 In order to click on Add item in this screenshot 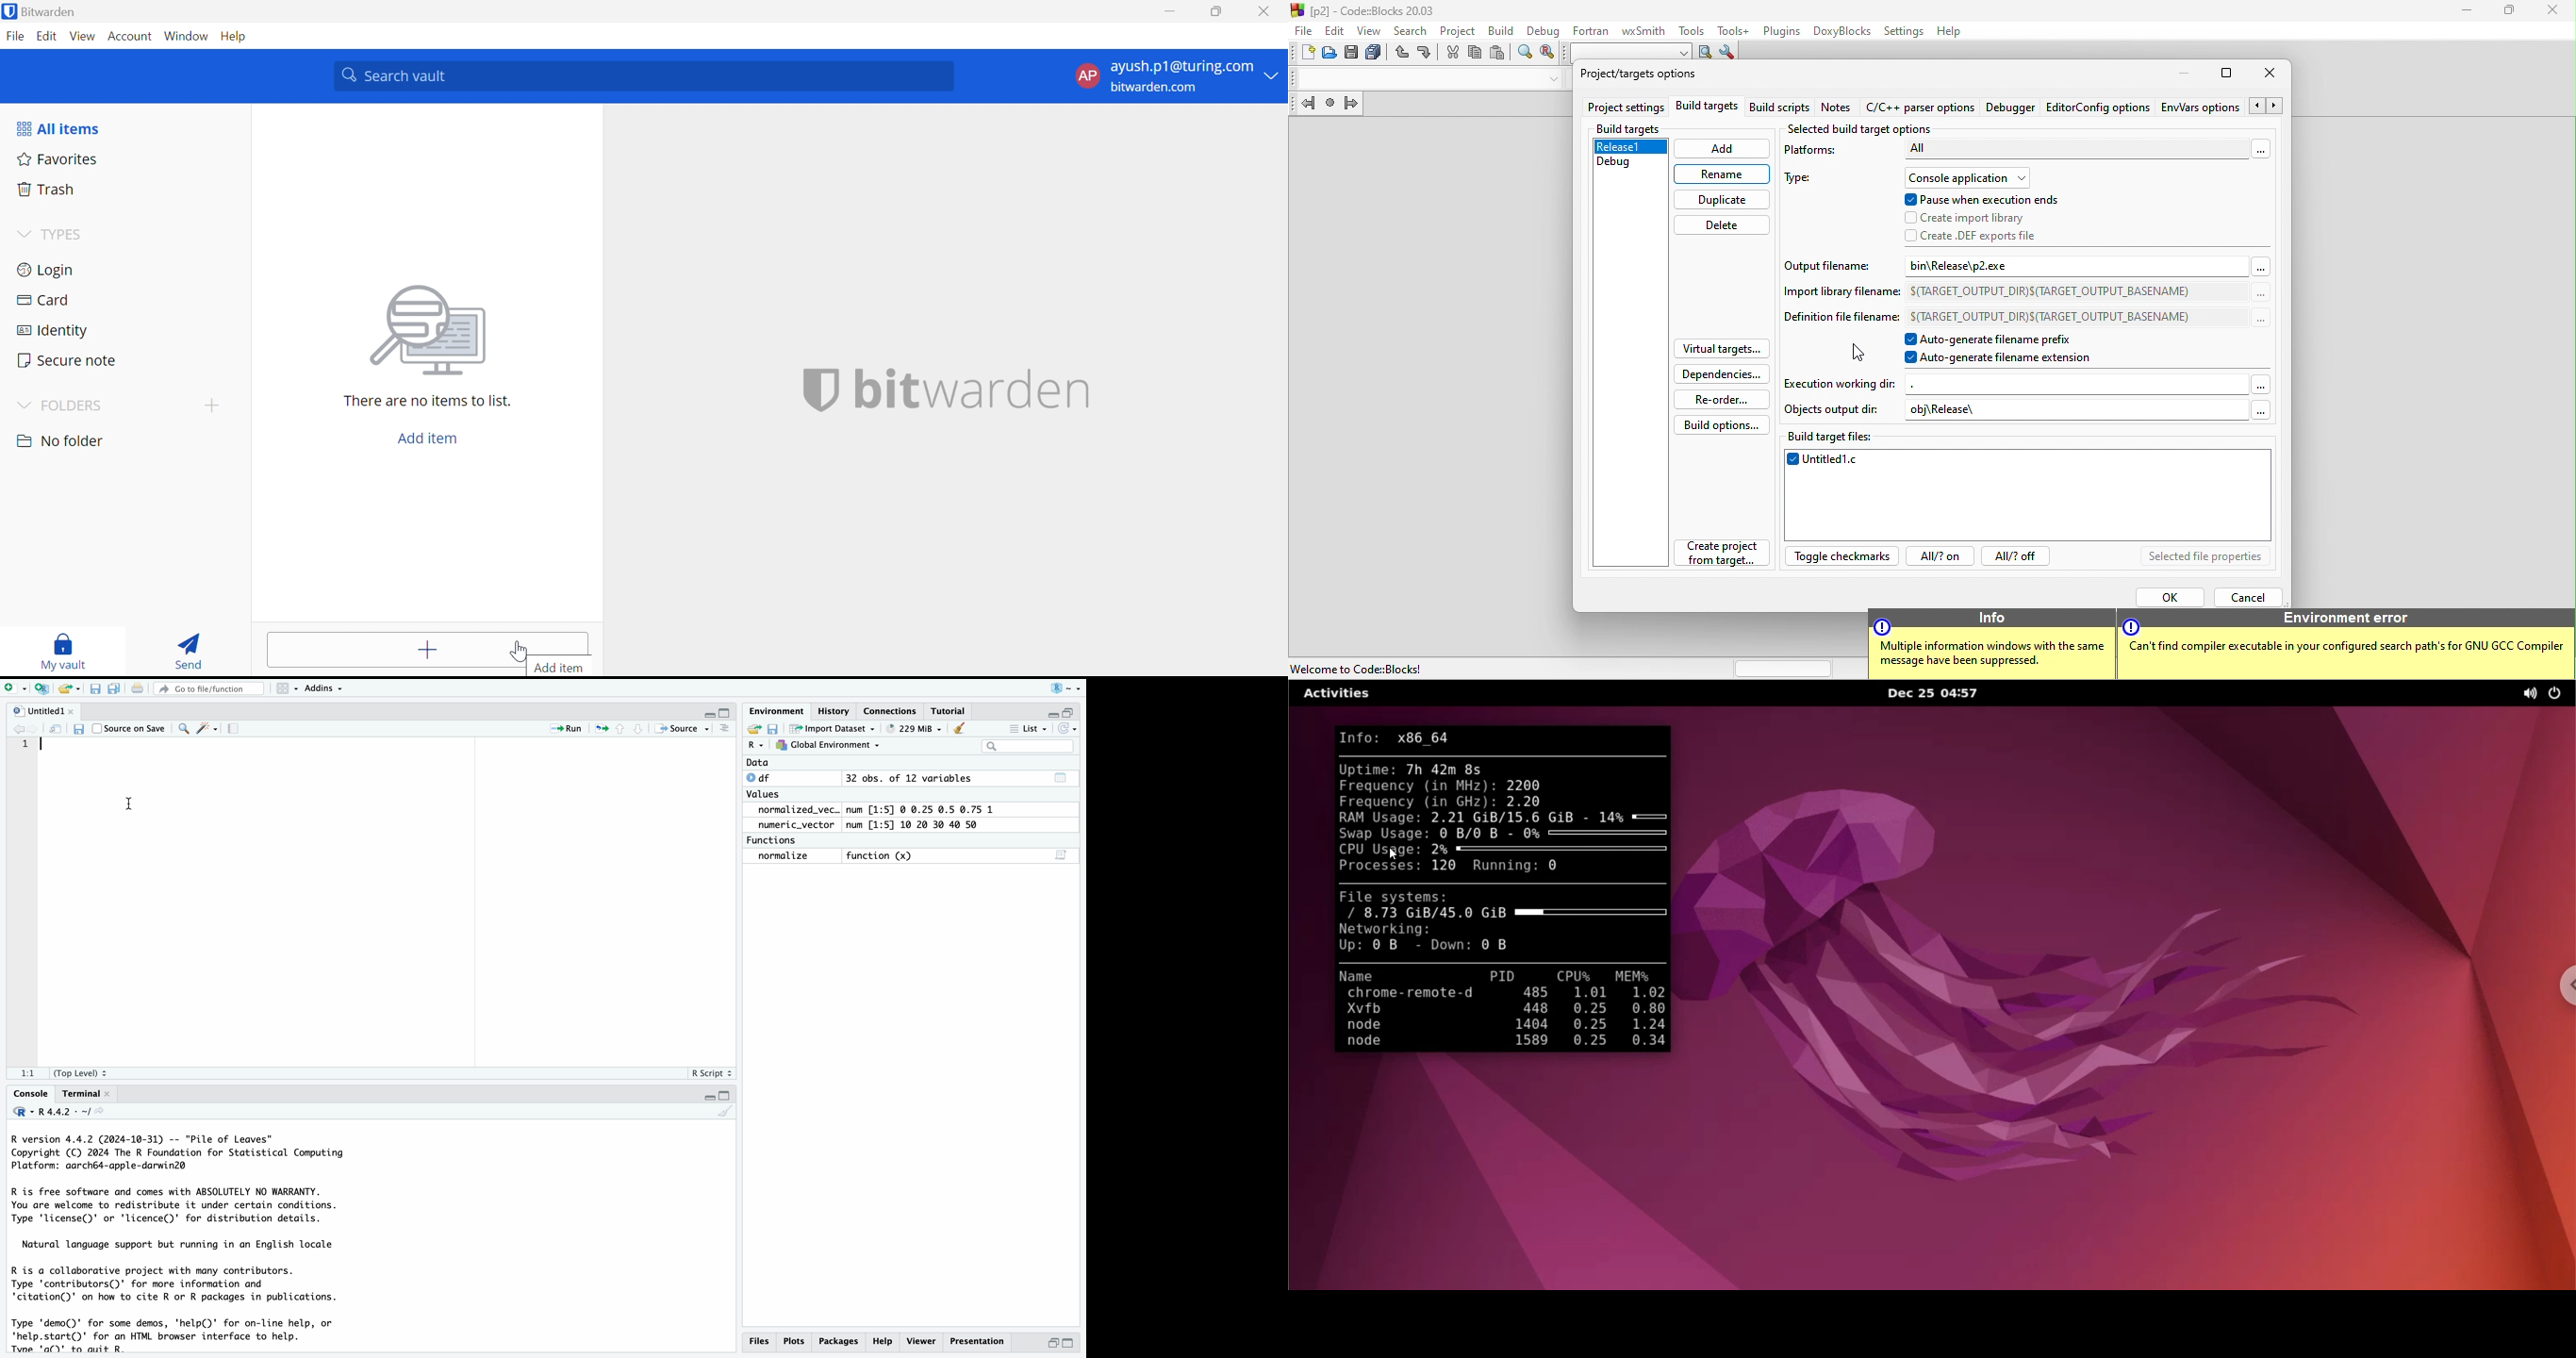, I will do `click(424, 437)`.